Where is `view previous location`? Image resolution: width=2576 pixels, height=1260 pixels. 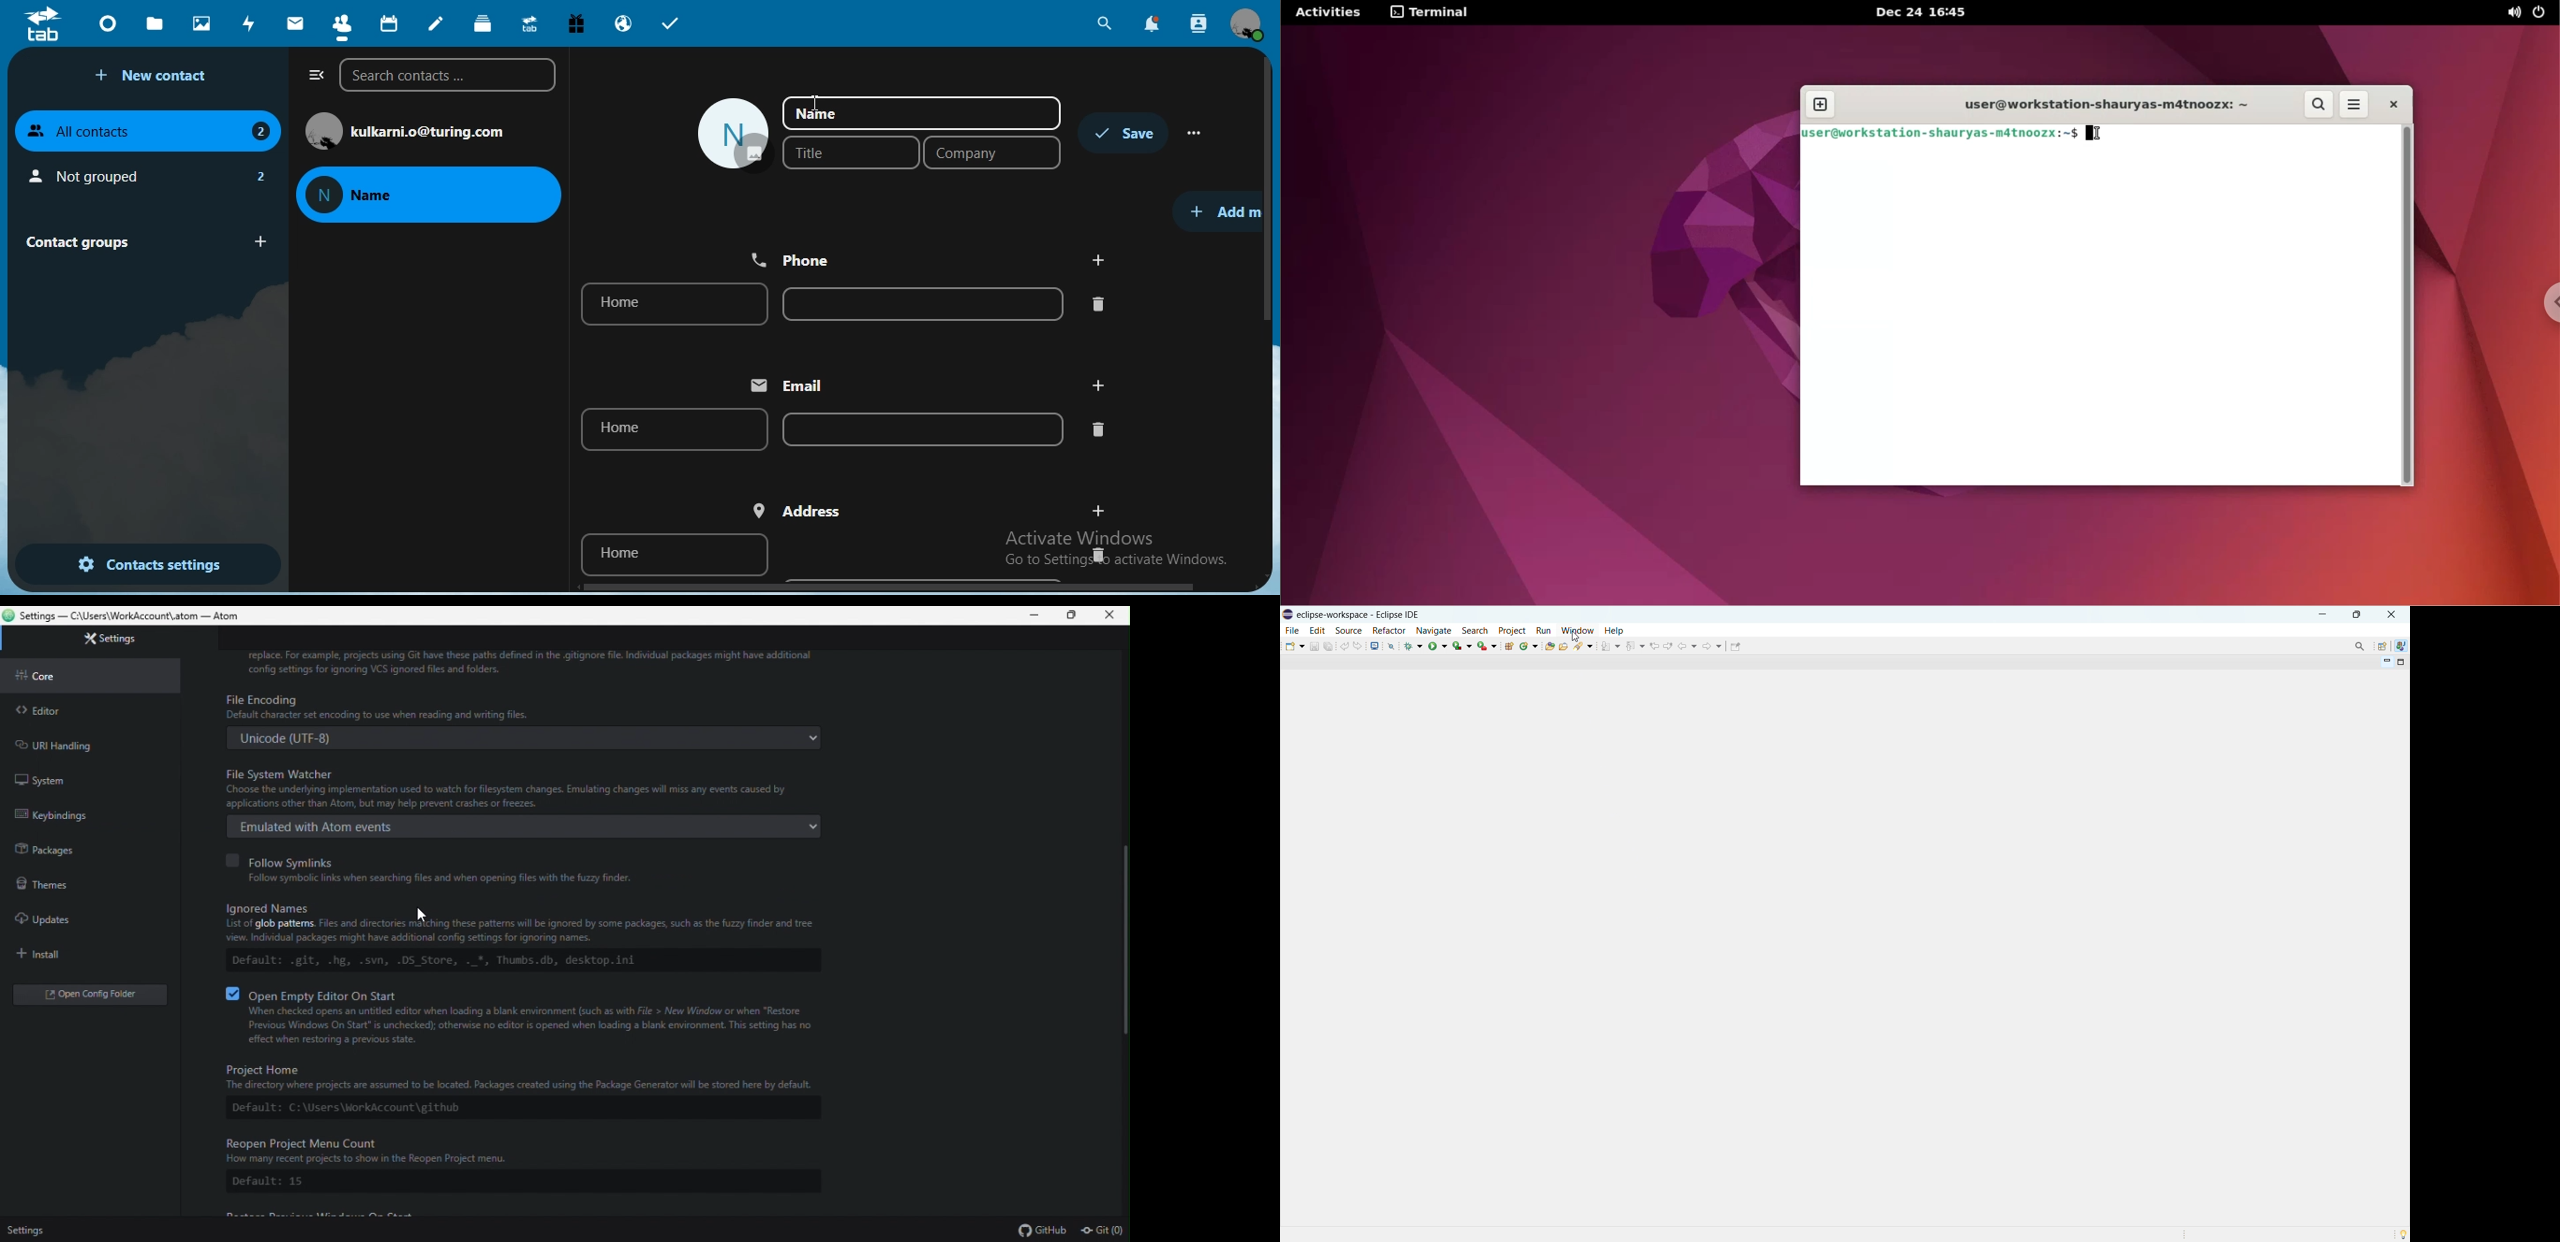 view previous location is located at coordinates (1654, 645).